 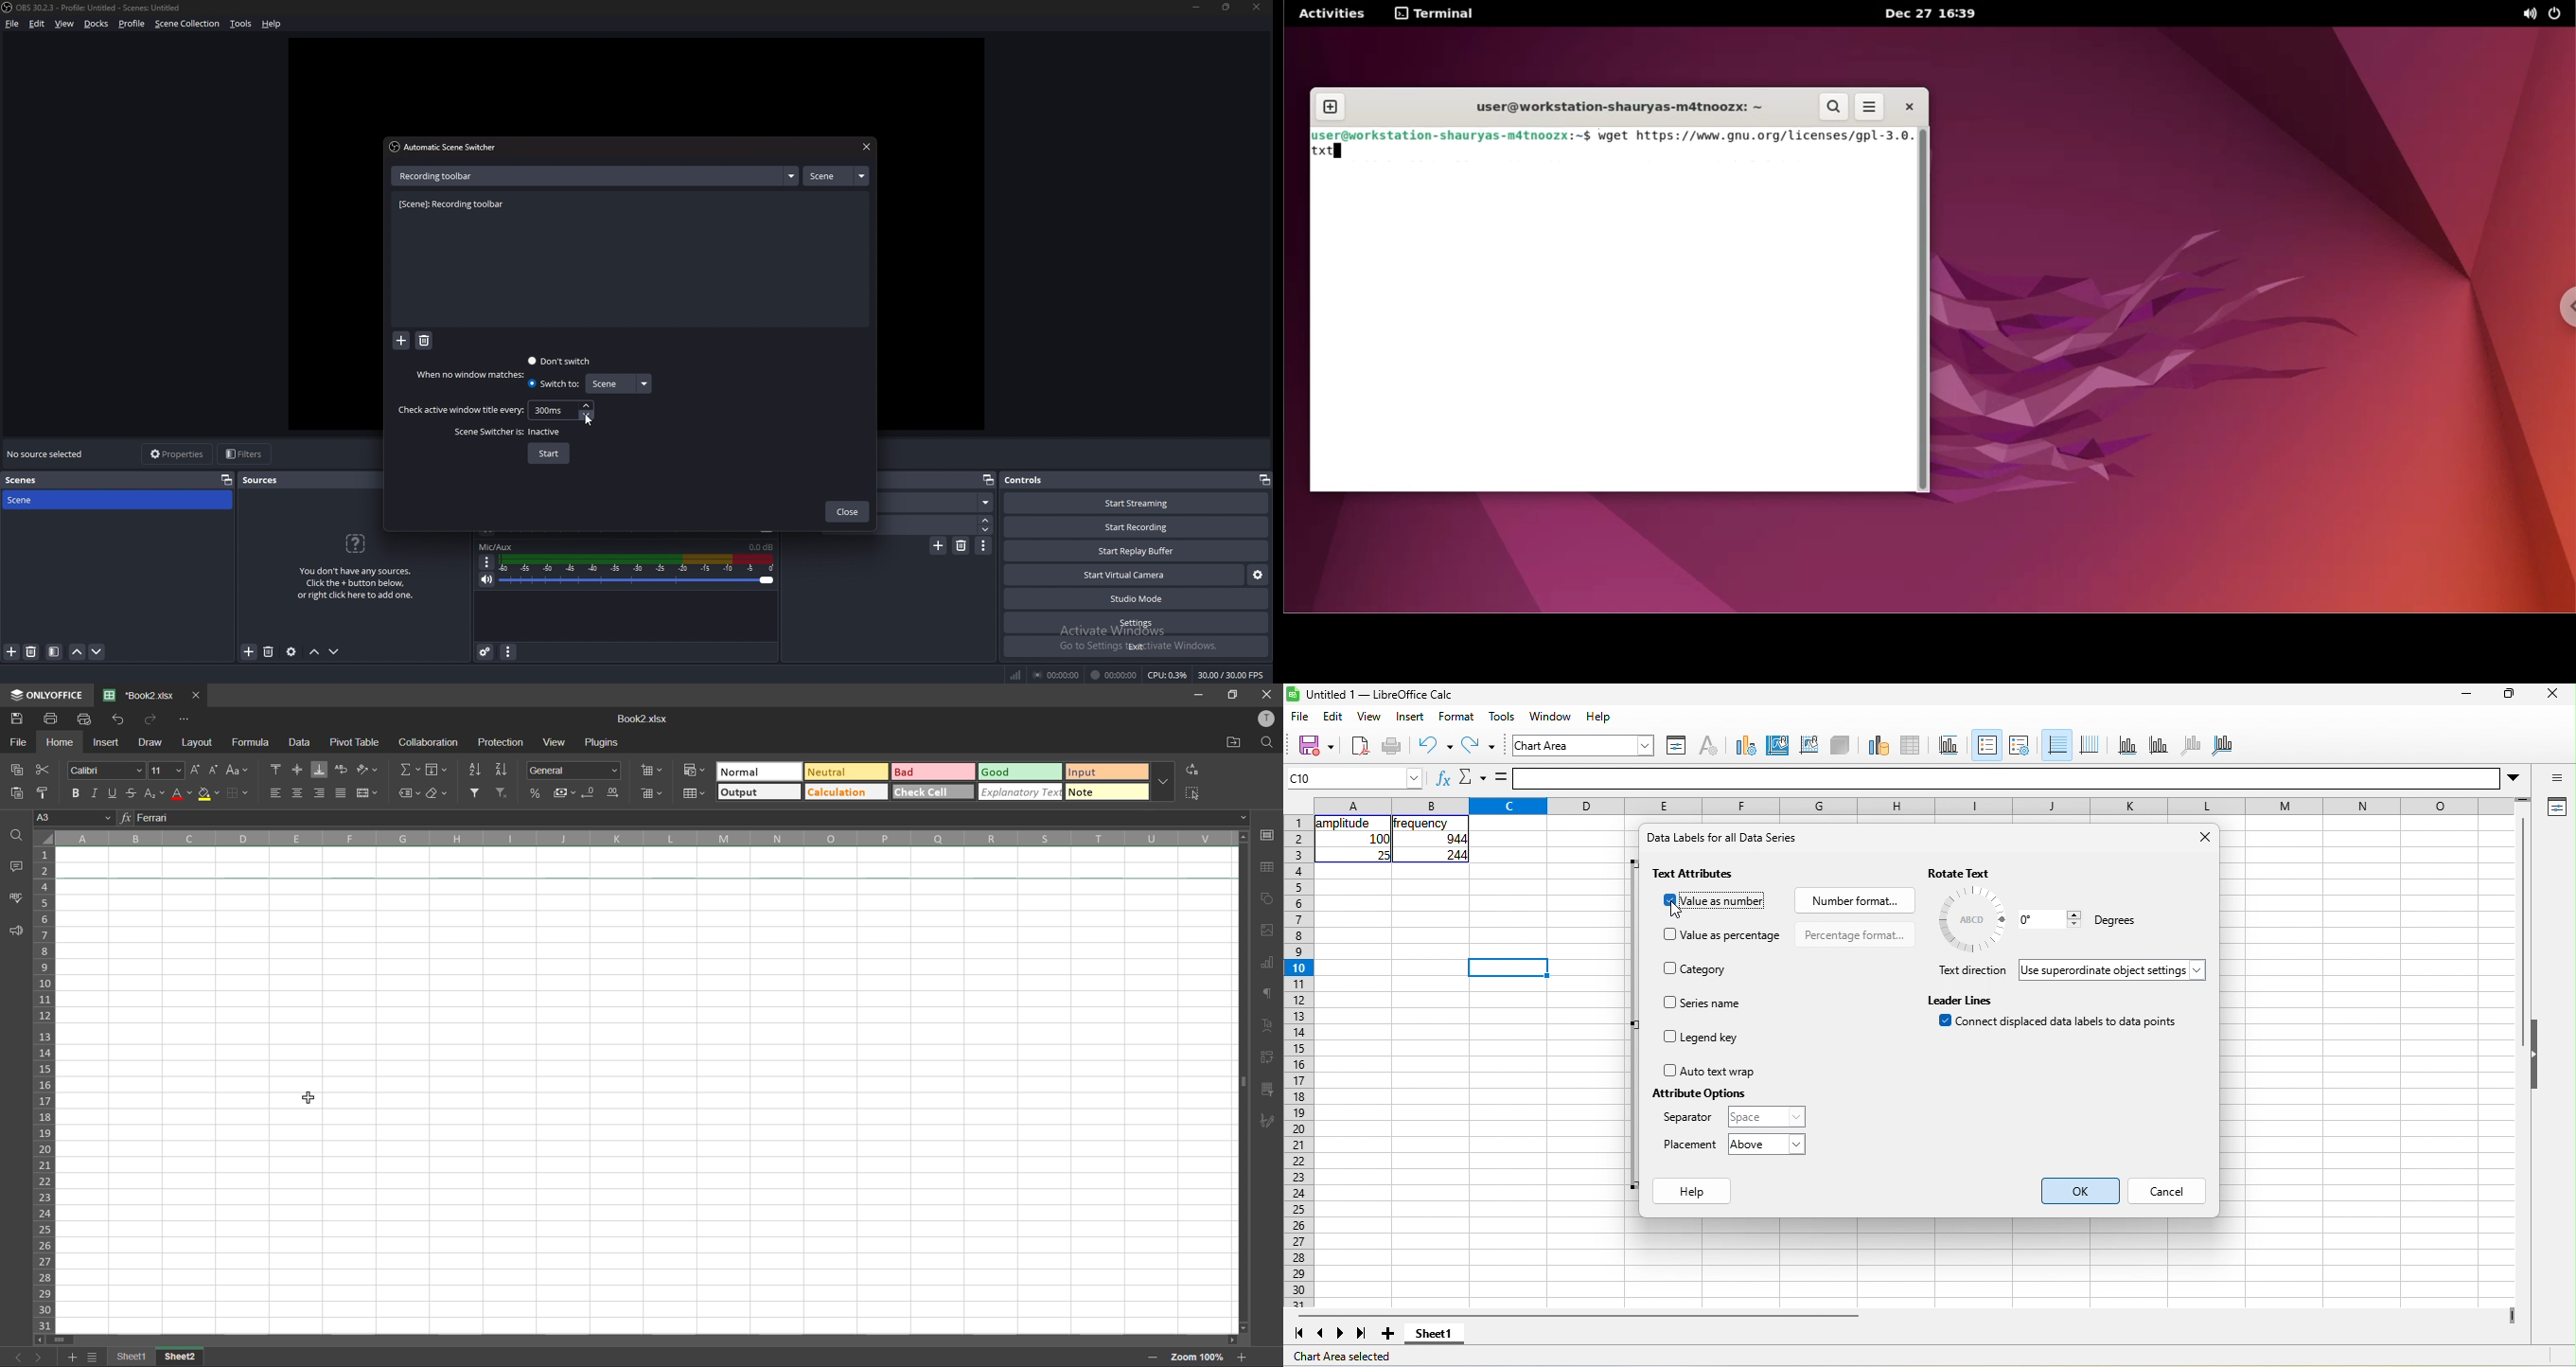 I want to click on italic, so click(x=95, y=793).